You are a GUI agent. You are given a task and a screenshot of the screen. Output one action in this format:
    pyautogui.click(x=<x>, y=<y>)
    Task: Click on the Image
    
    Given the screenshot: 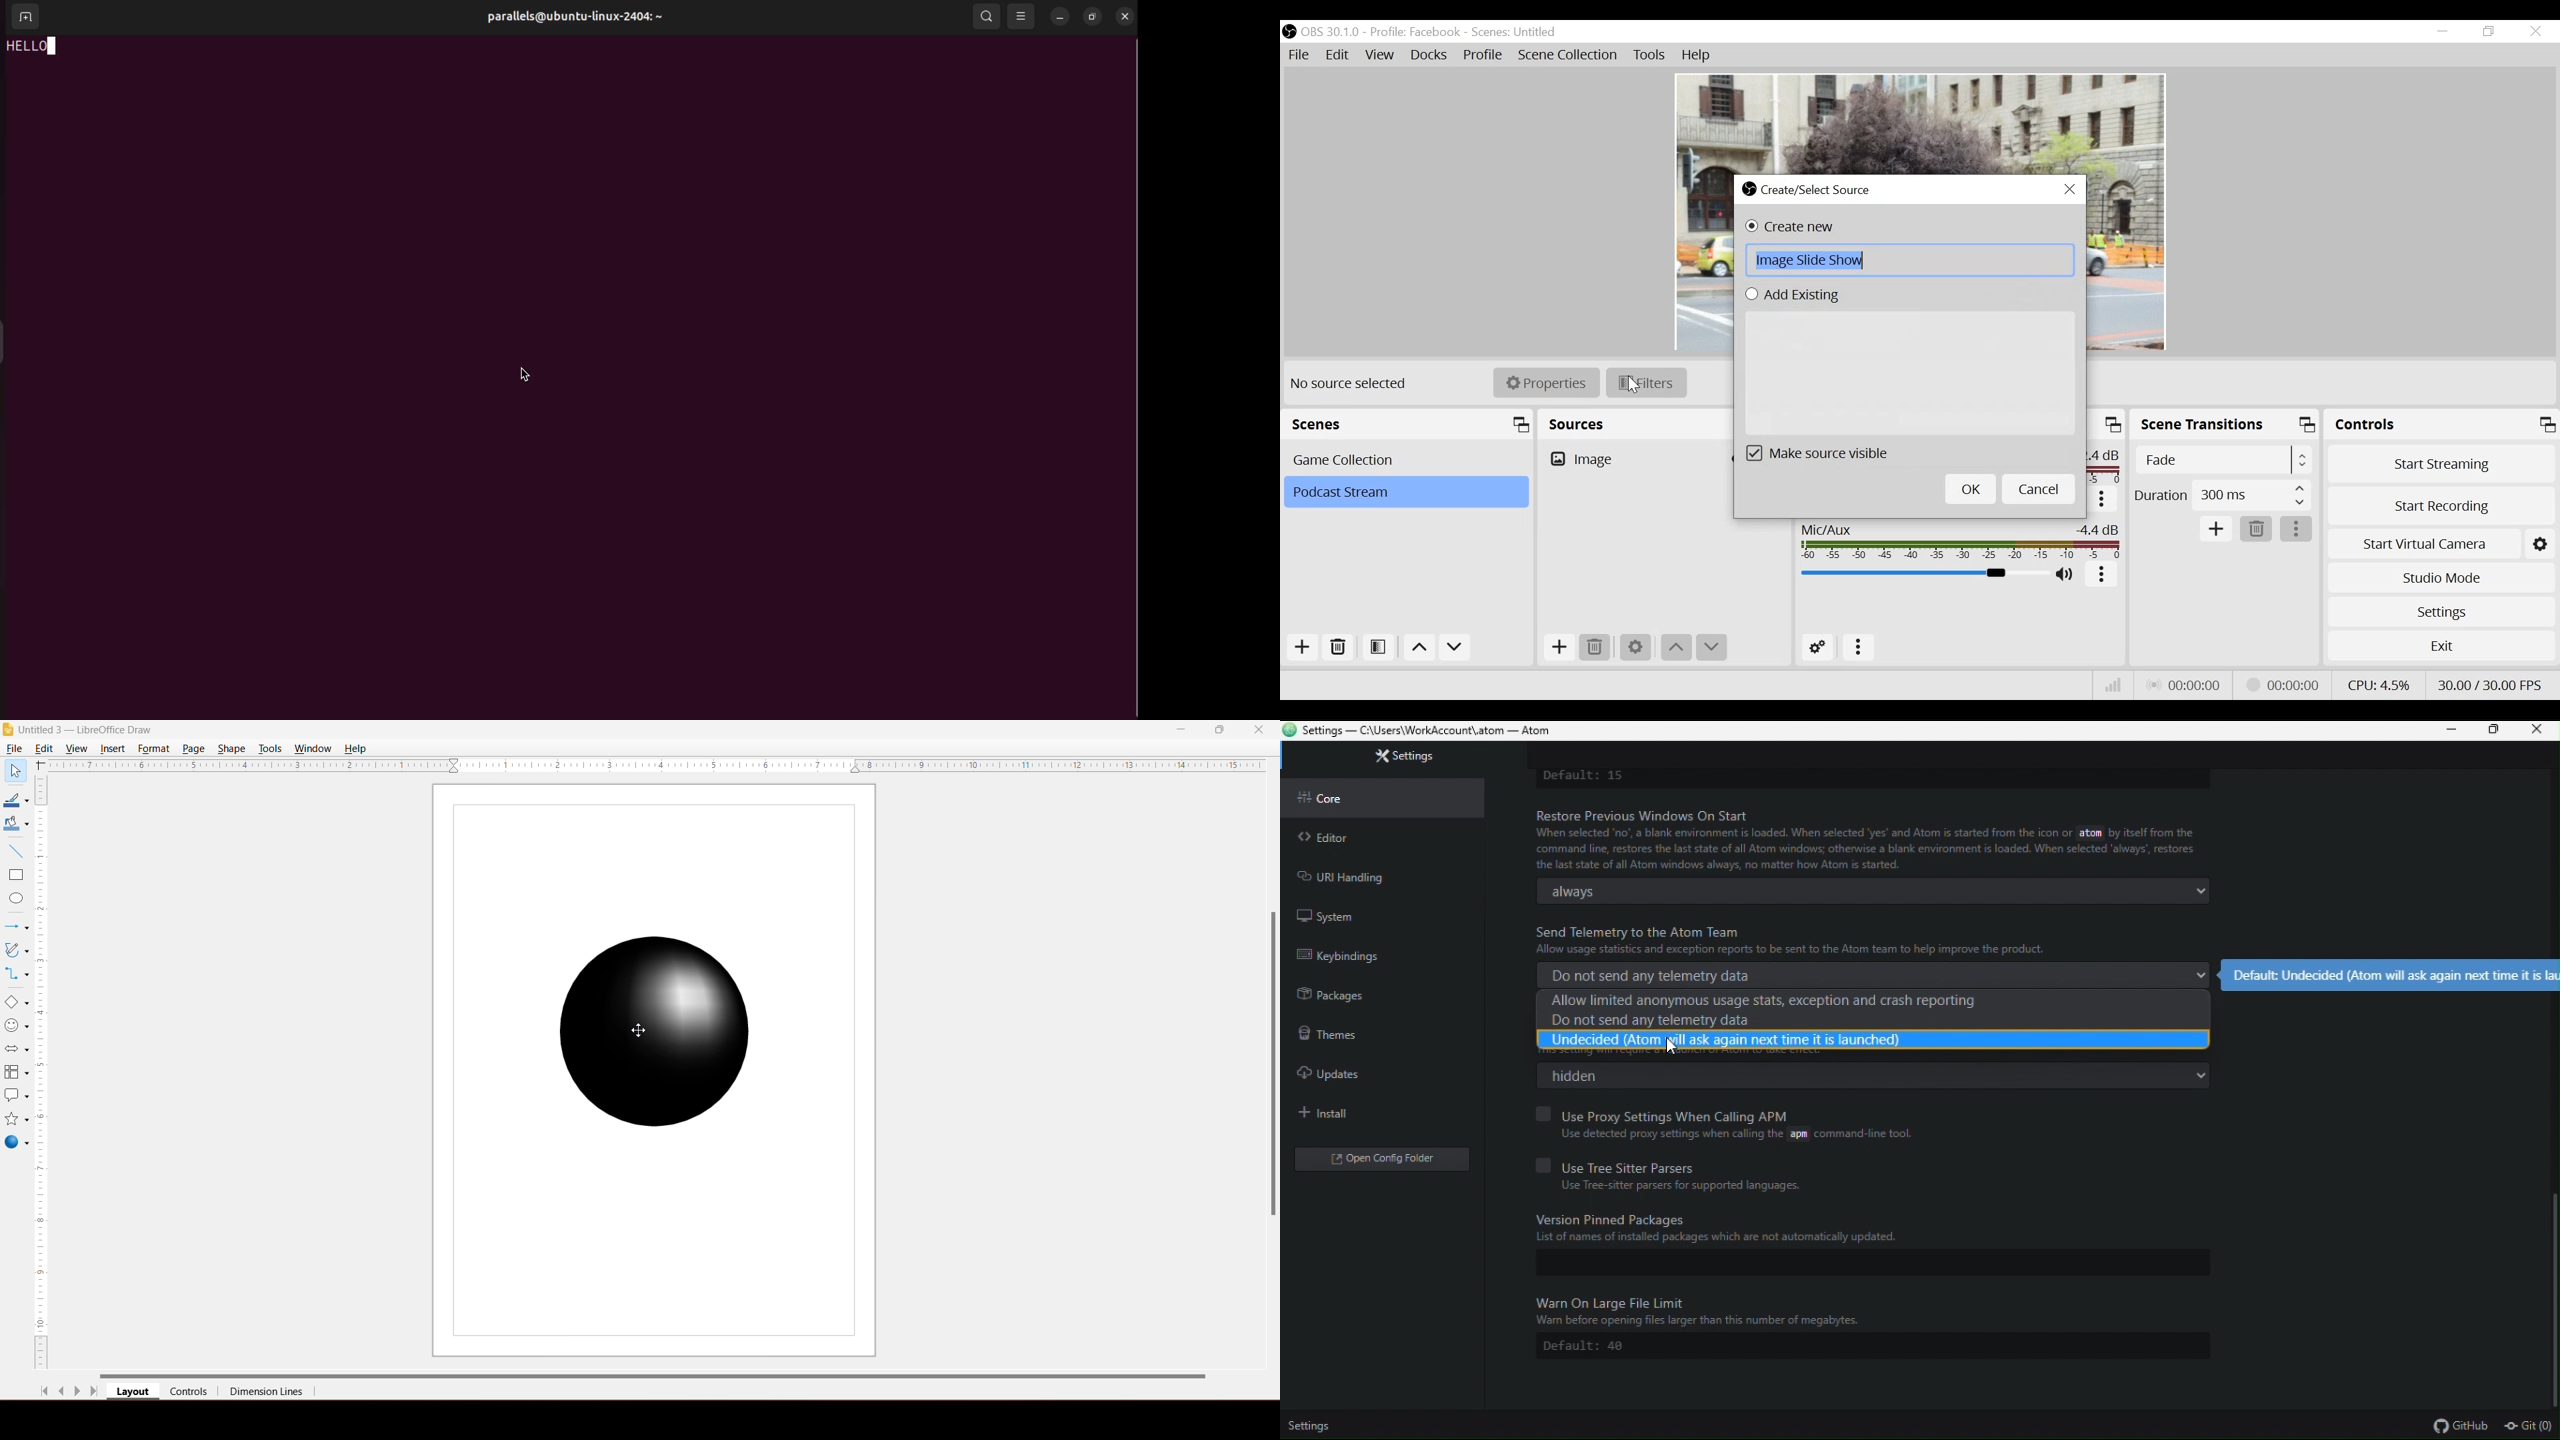 What is the action you would take?
    pyautogui.click(x=1633, y=459)
    